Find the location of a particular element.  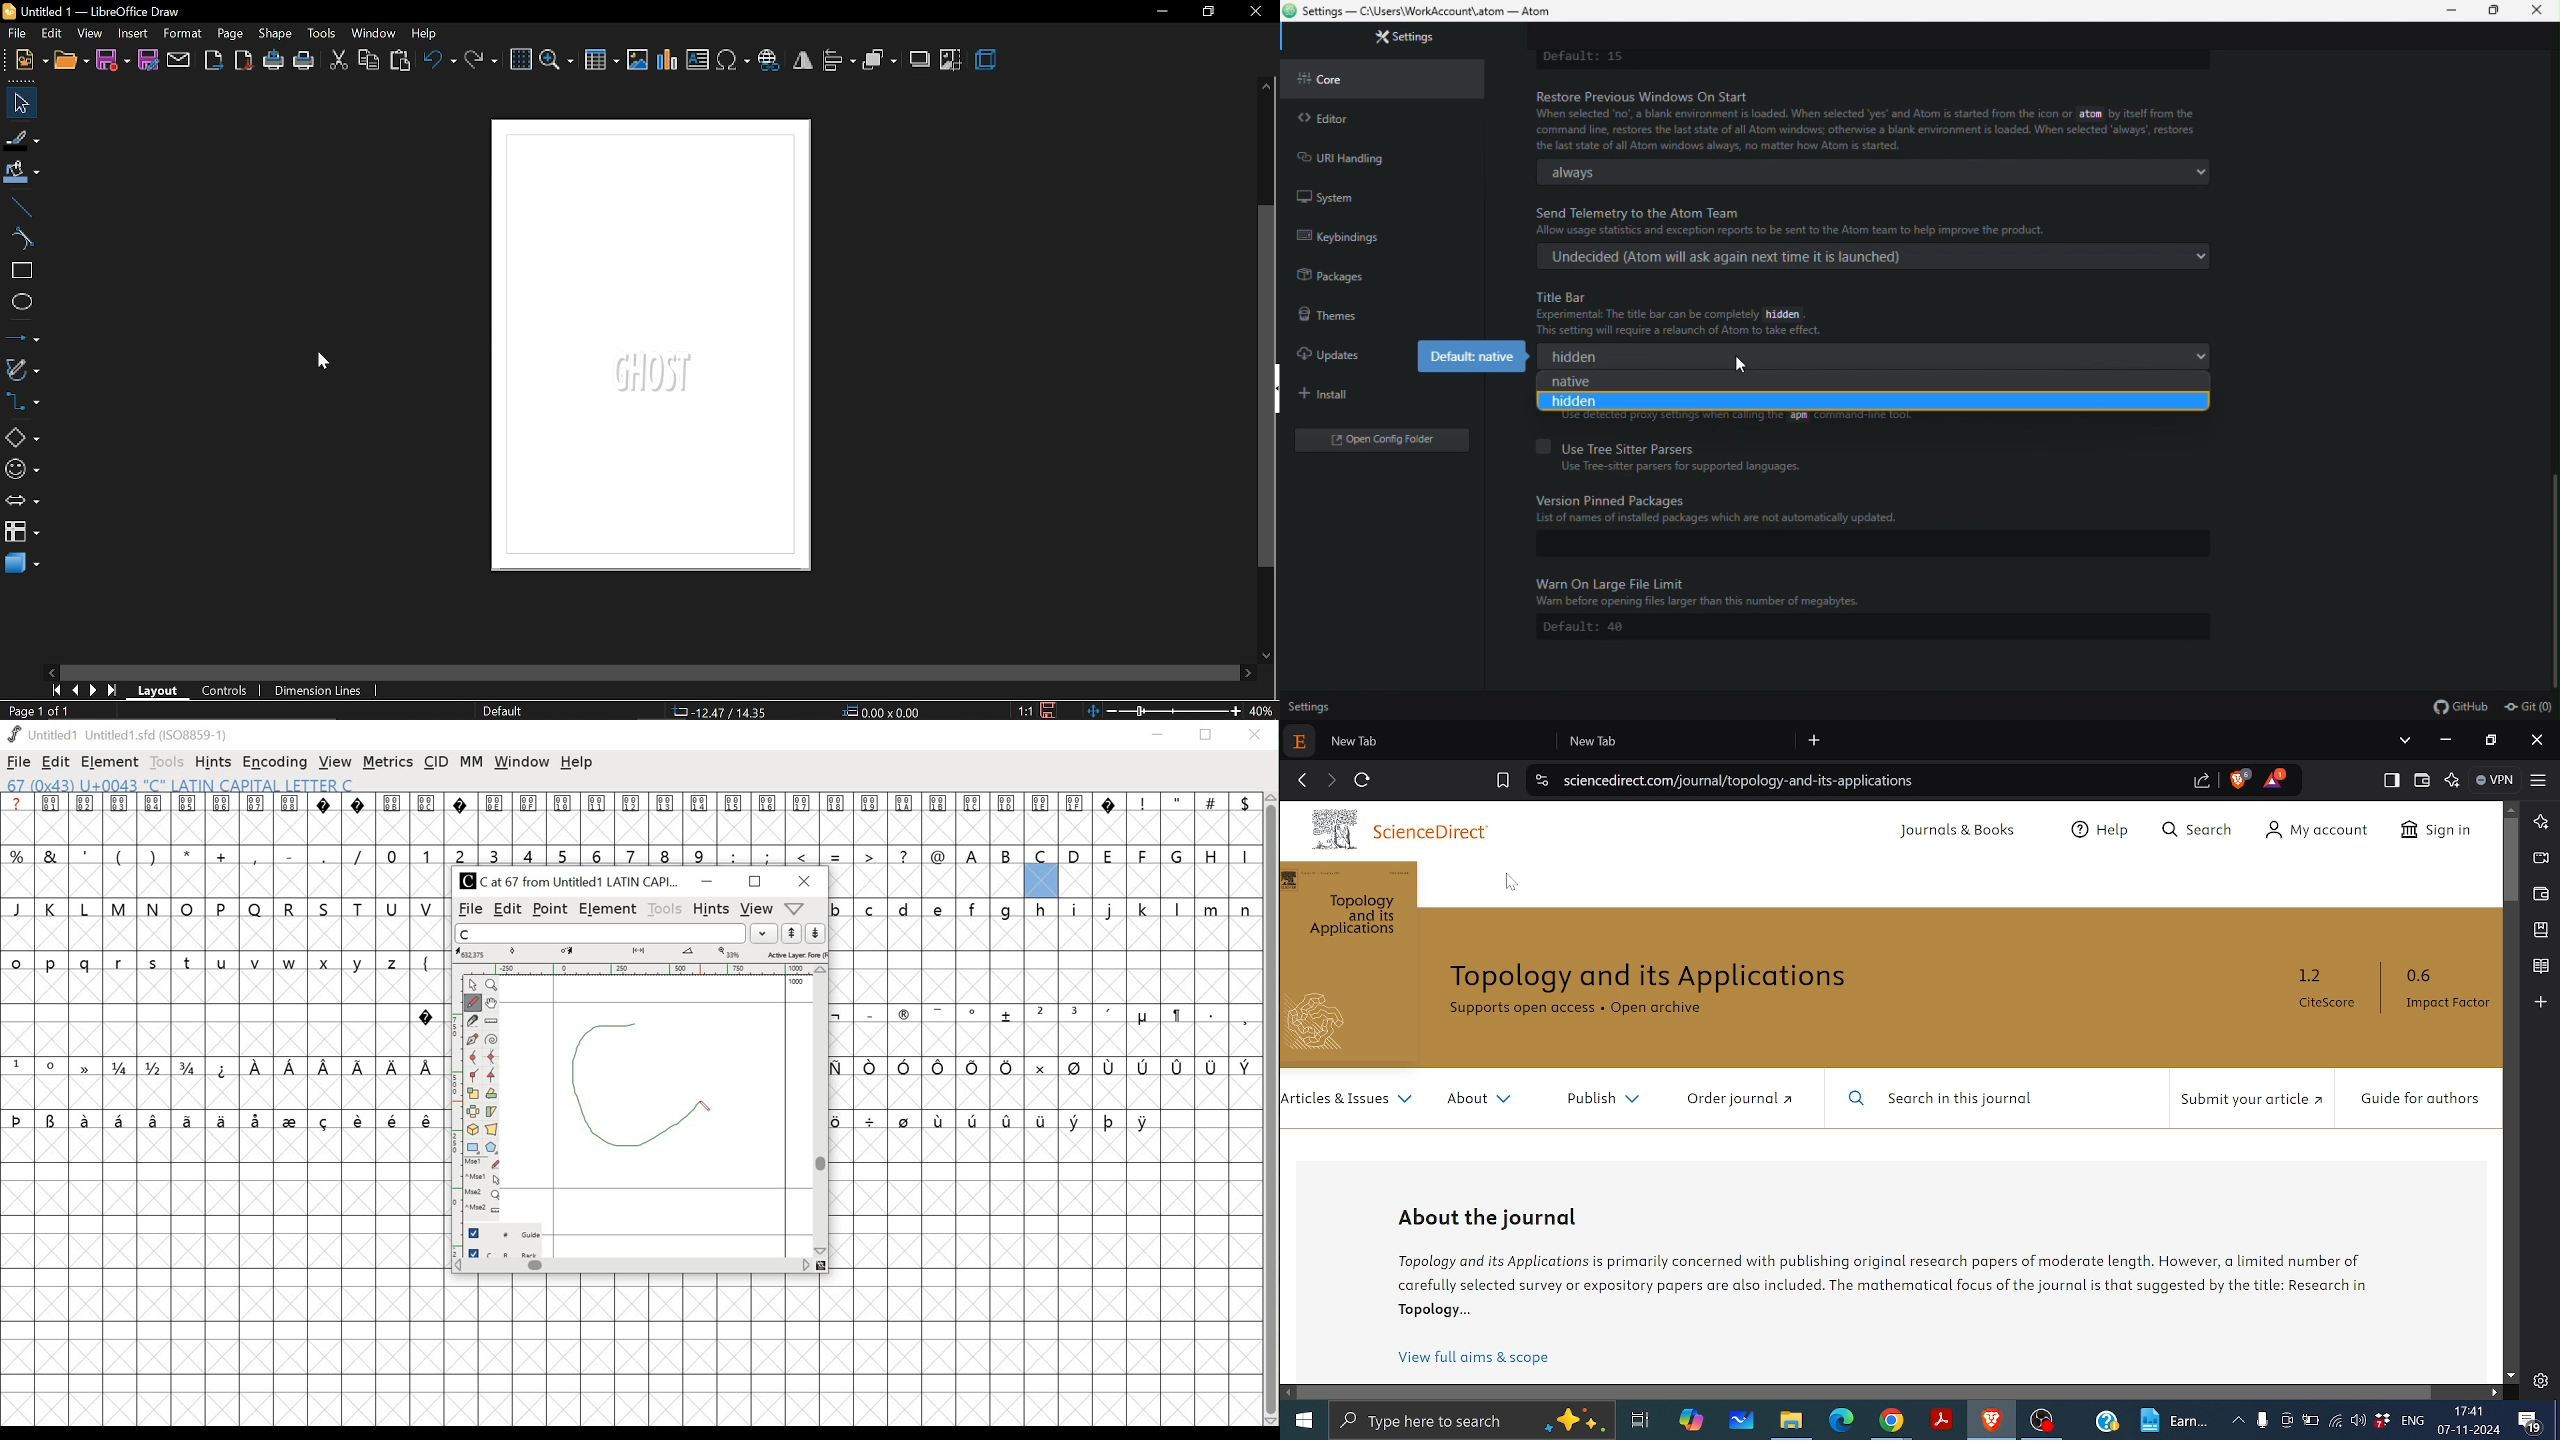

minimize is located at coordinates (707, 882).